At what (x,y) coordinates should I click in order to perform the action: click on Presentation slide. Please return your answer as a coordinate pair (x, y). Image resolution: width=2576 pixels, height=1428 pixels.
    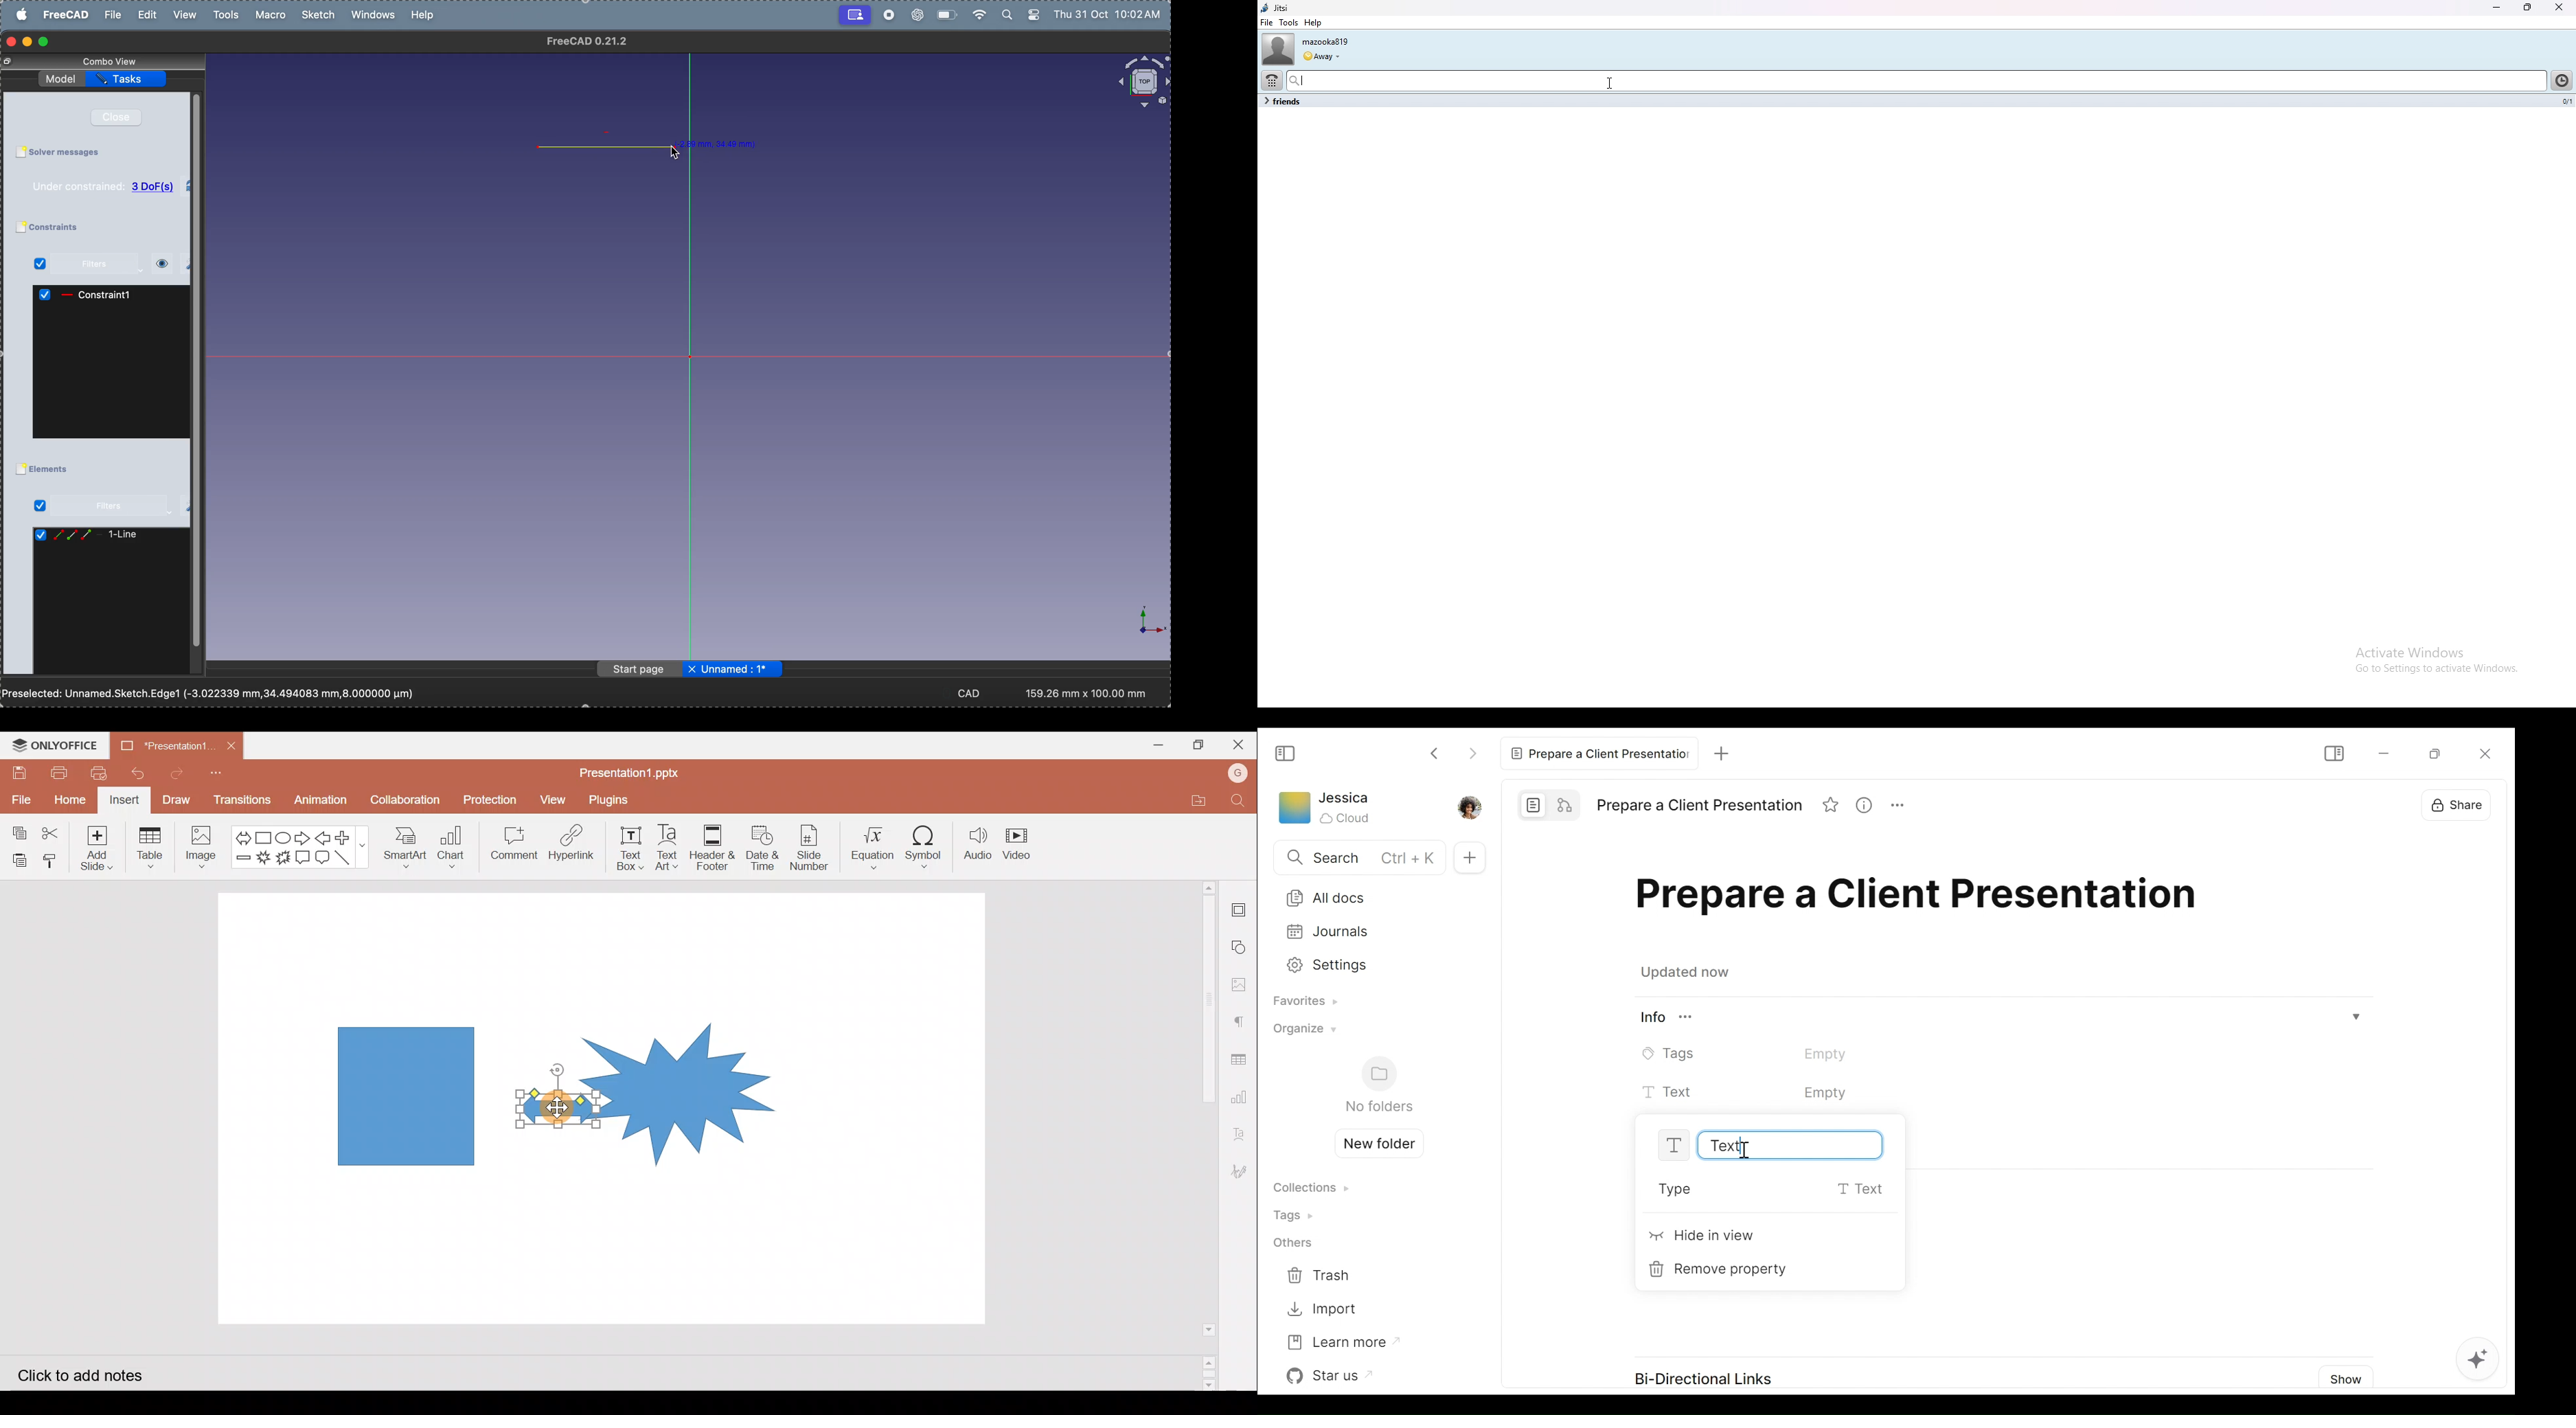
    Looking at the image, I should click on (876, 1112).